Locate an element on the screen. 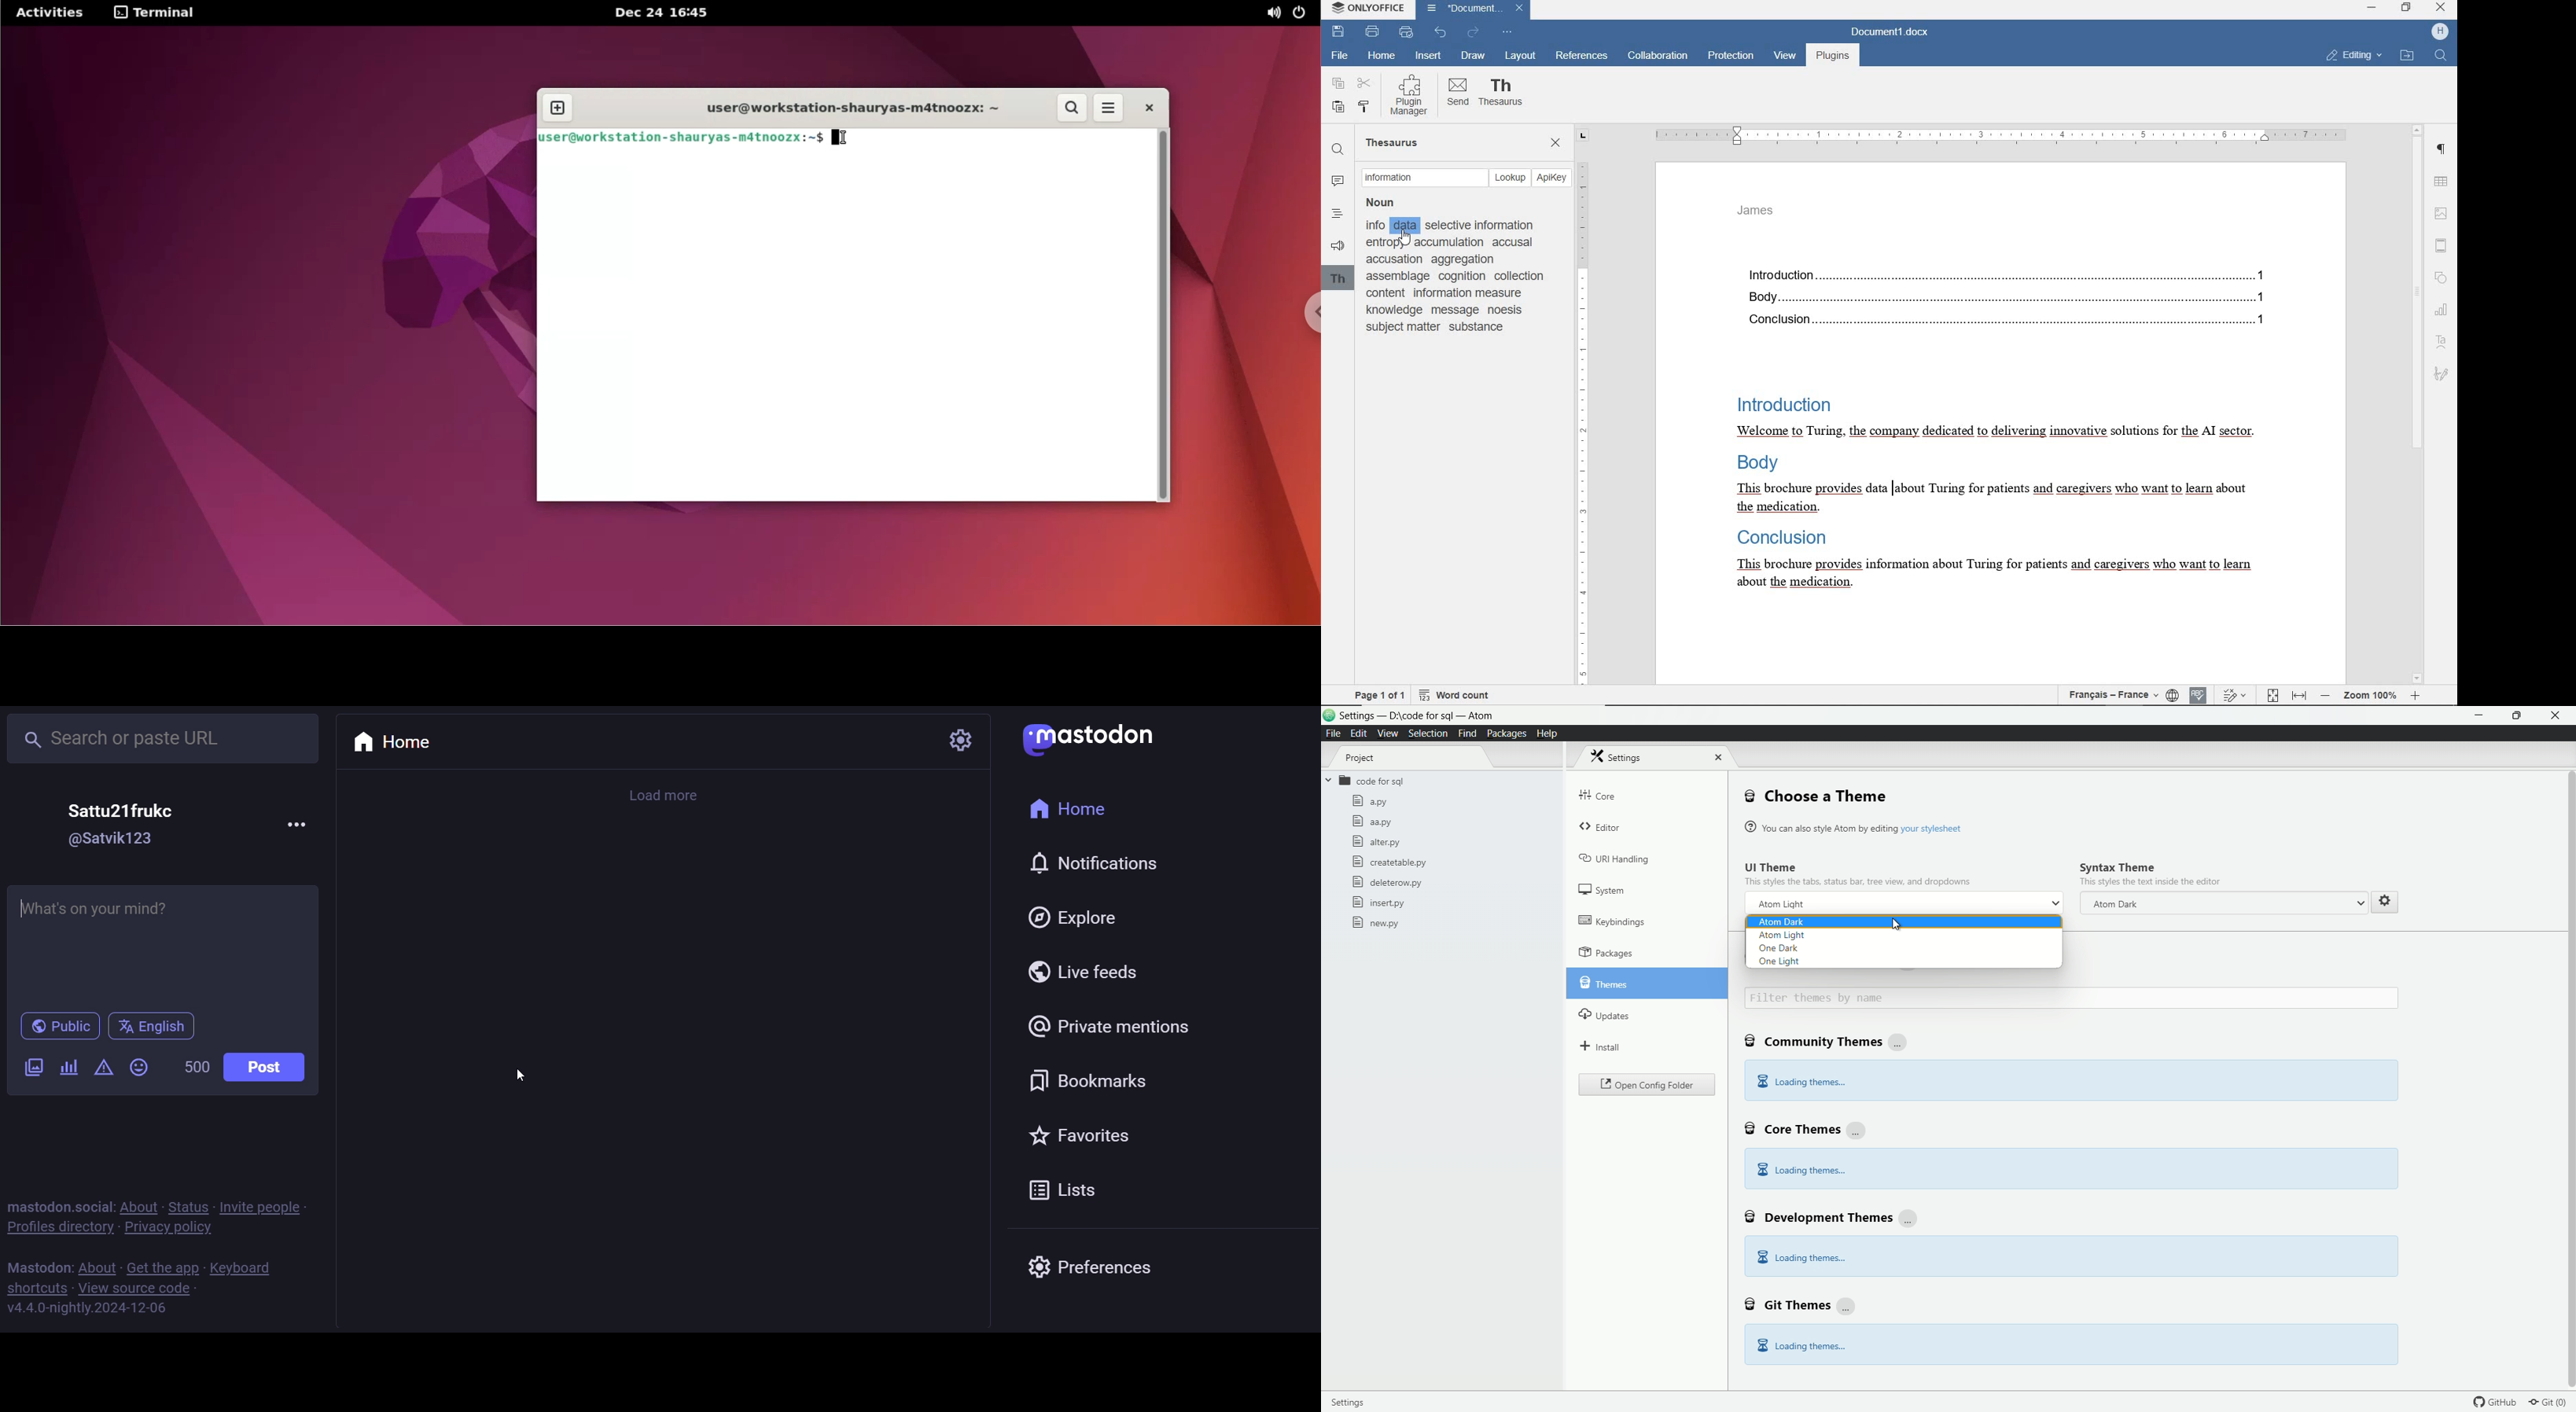  Cursor is located at coordinates (522, 1077).